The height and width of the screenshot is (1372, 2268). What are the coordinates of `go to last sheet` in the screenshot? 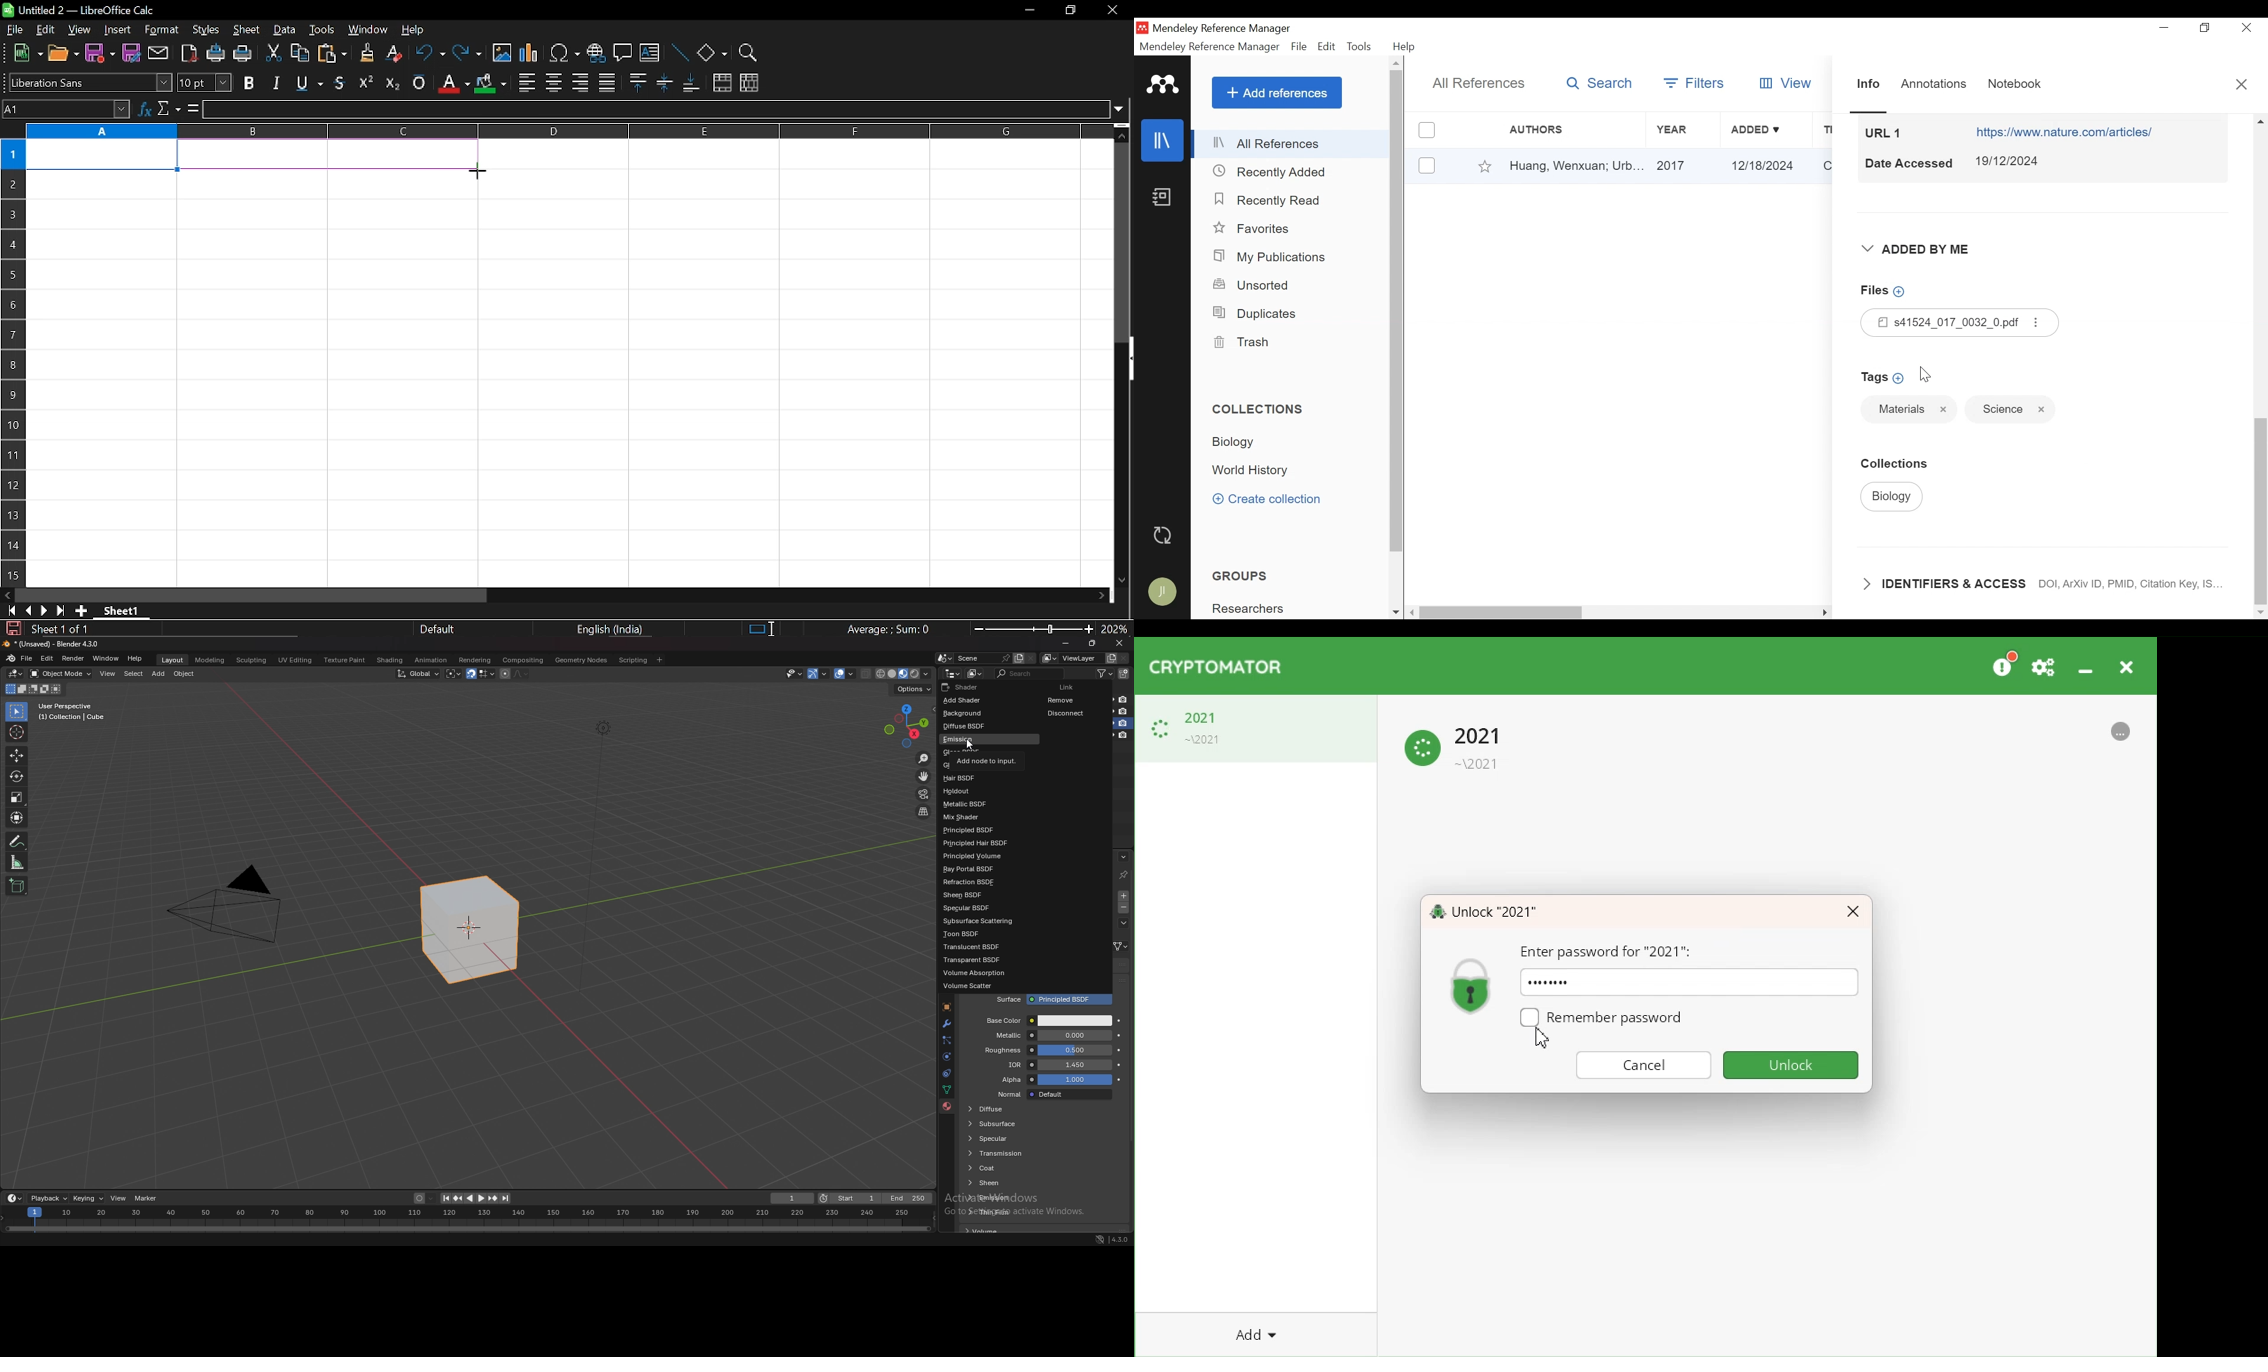 It's located at (58, 612).